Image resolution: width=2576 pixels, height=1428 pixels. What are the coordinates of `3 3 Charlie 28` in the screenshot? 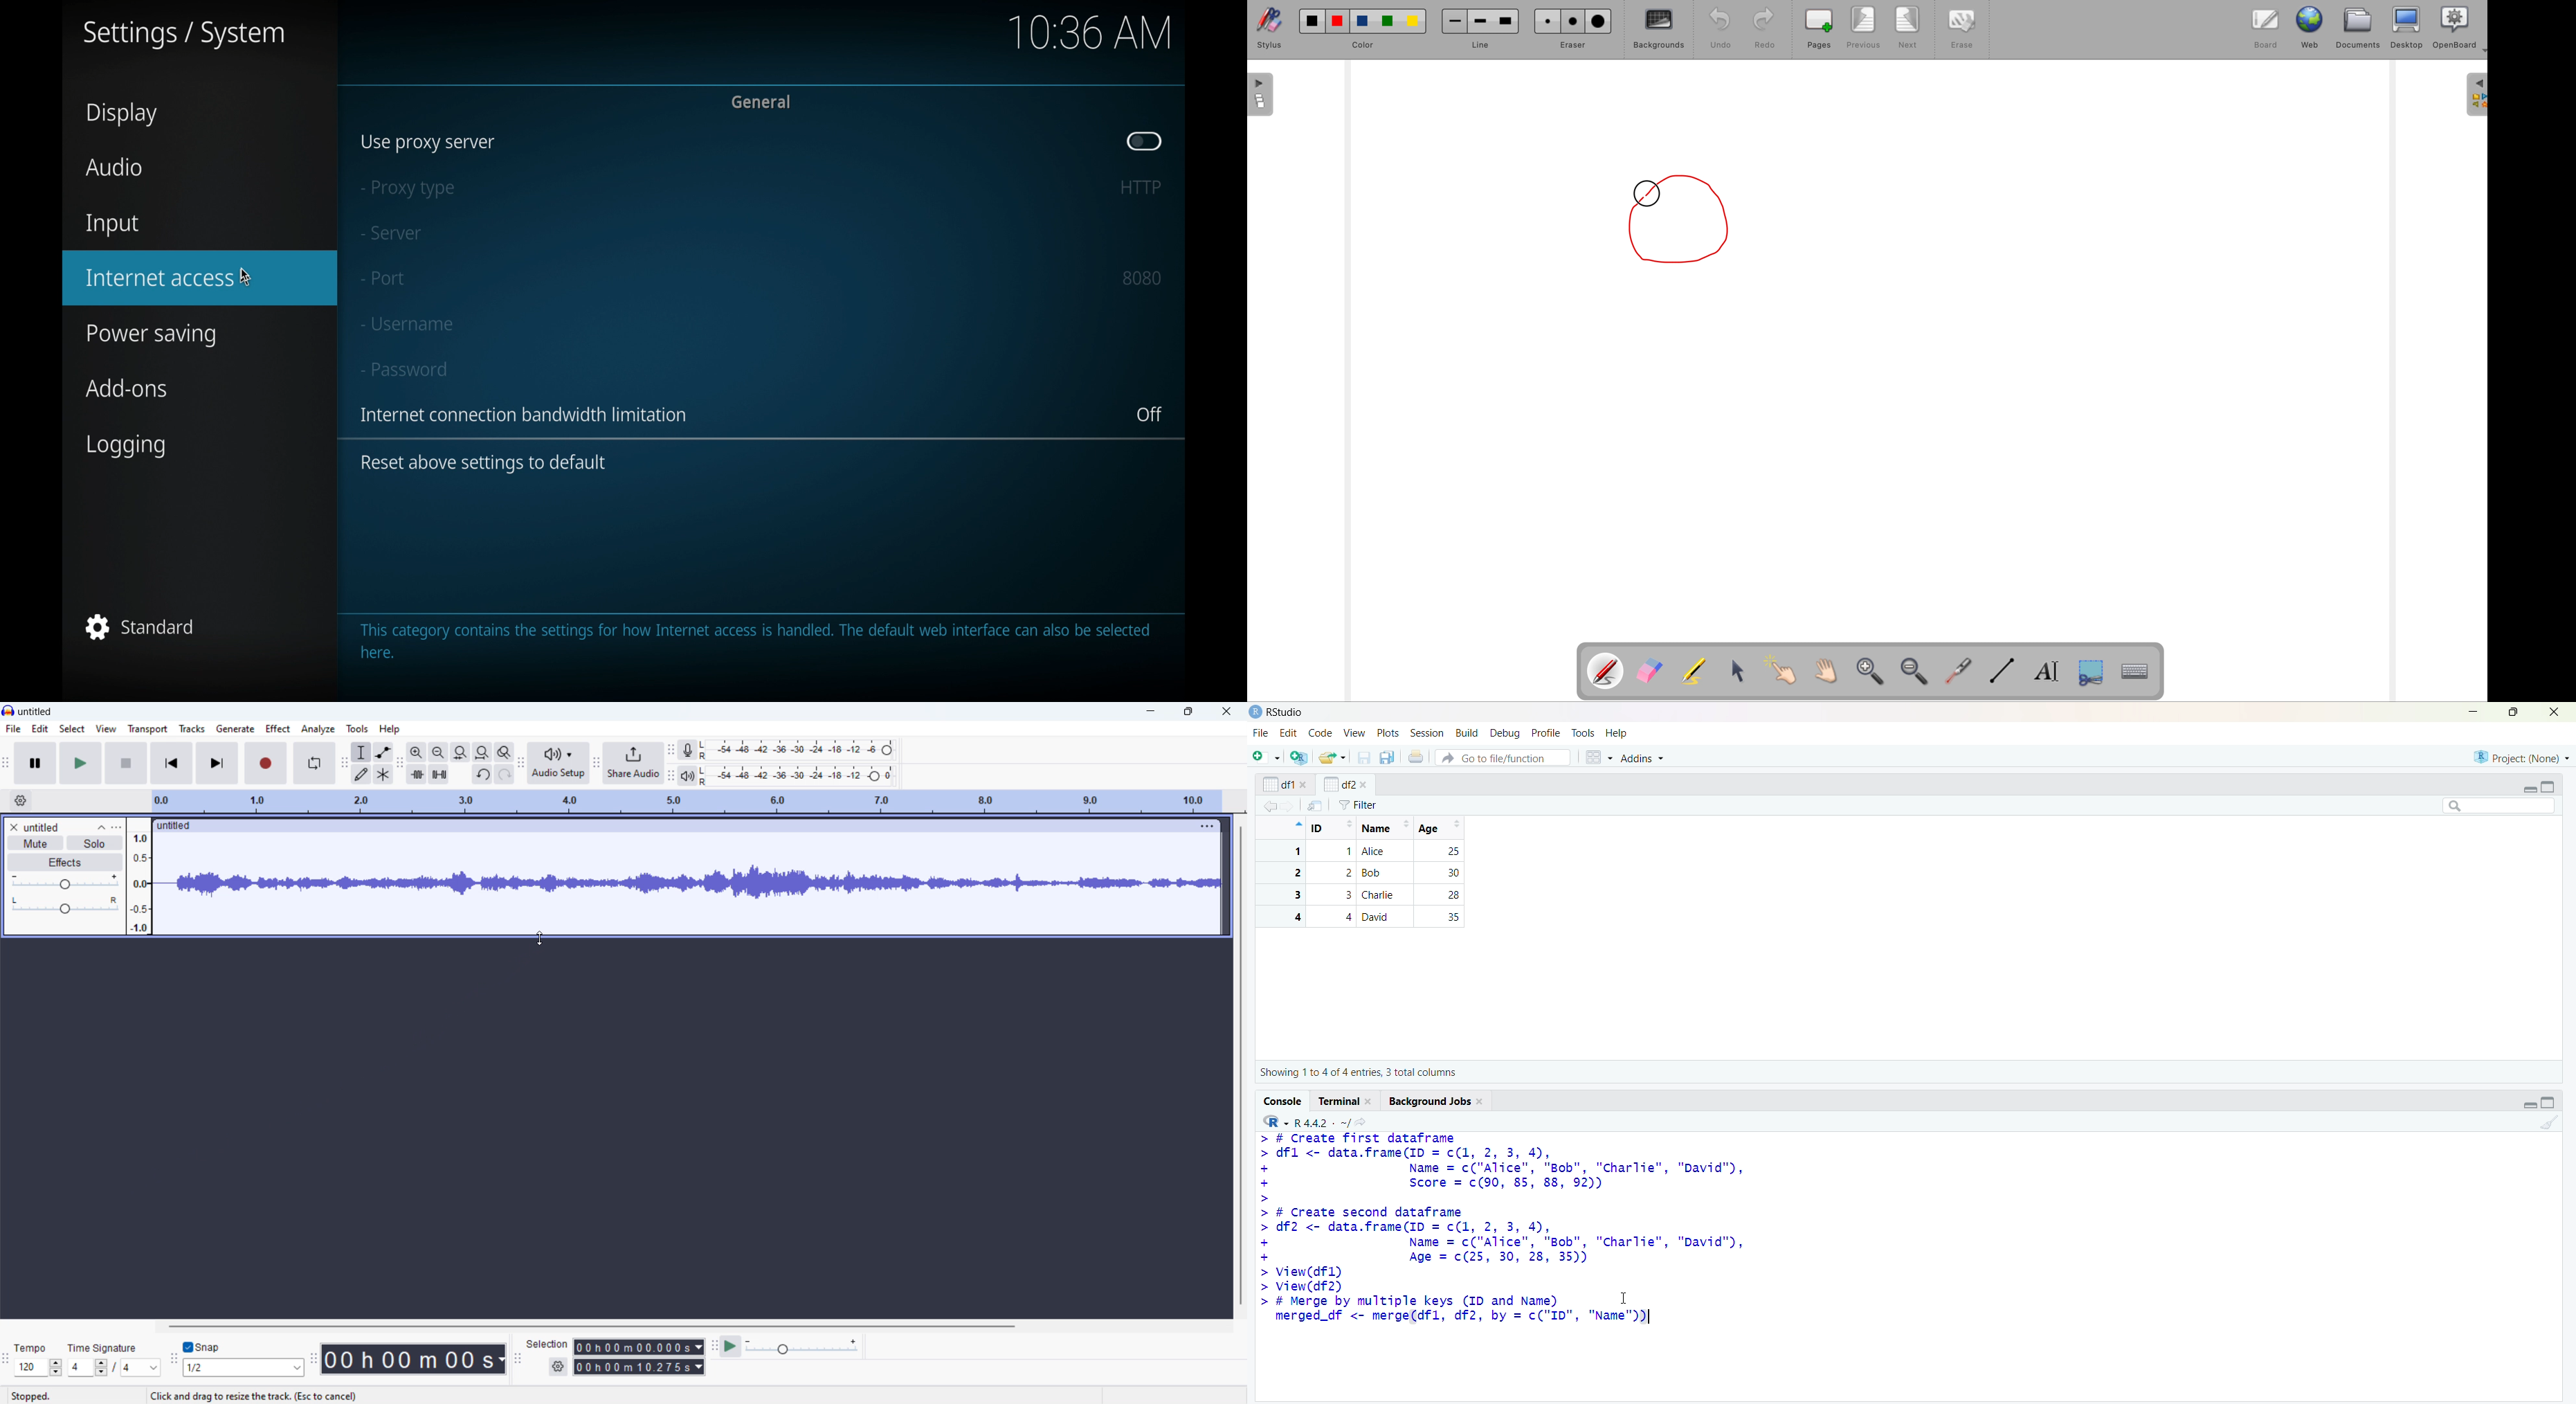 It's located at (1366, 894).